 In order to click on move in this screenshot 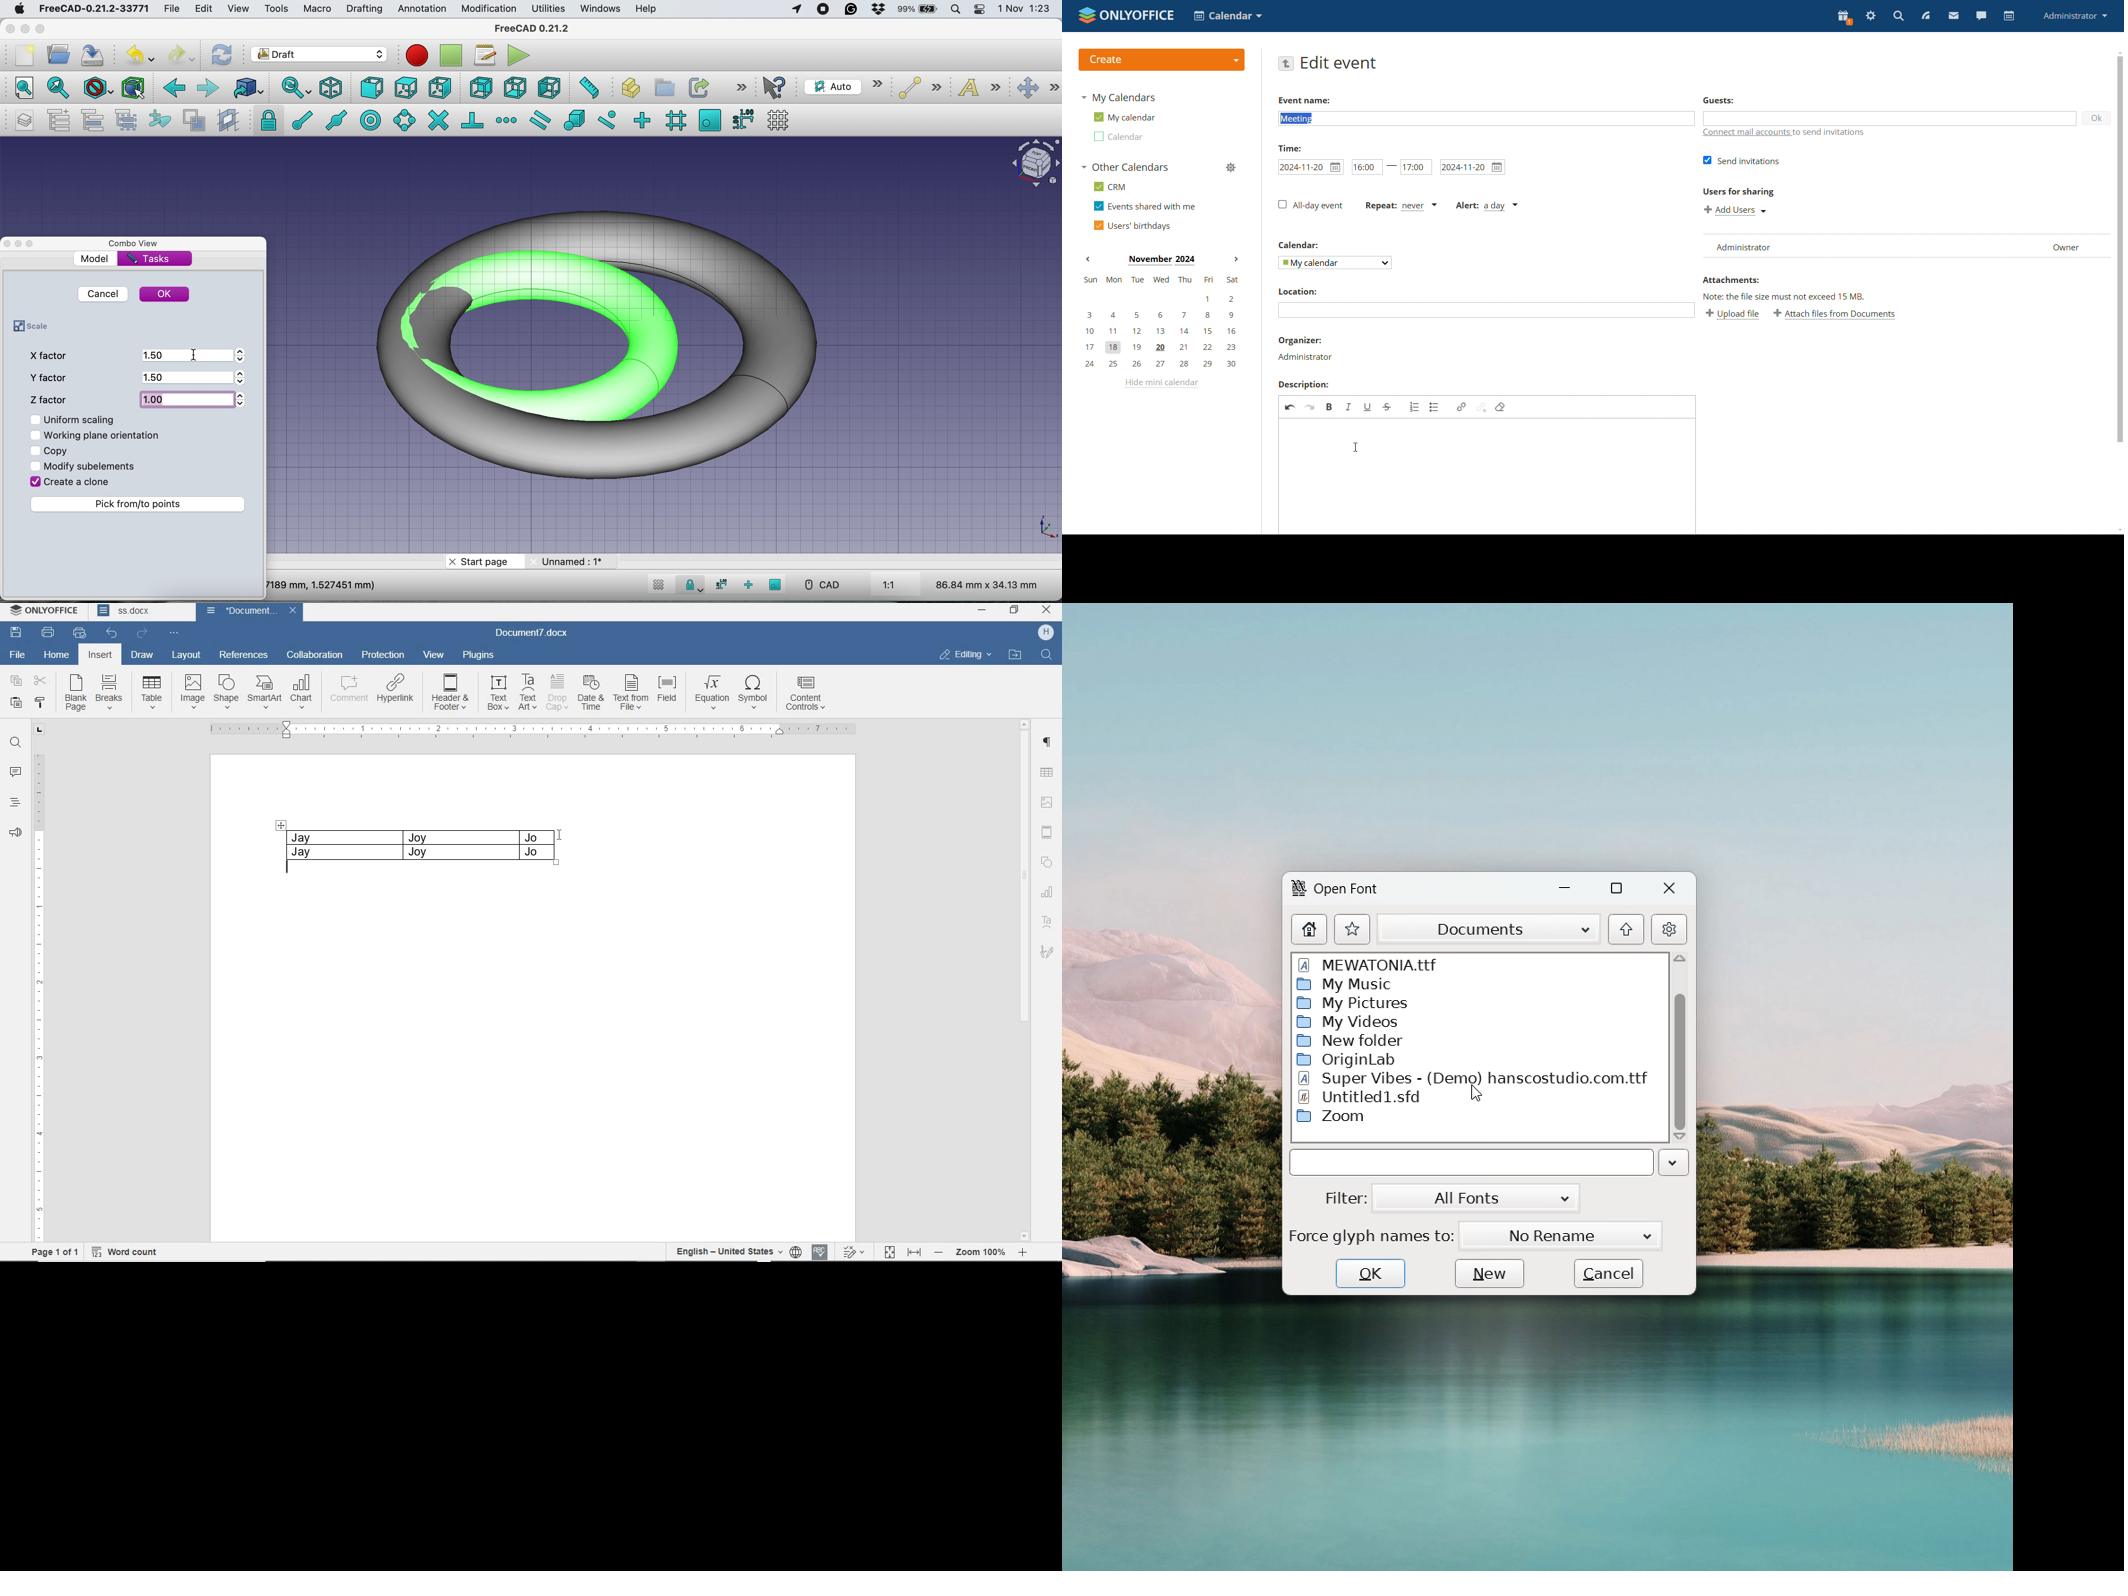, I will do `click(1038, 89)`.